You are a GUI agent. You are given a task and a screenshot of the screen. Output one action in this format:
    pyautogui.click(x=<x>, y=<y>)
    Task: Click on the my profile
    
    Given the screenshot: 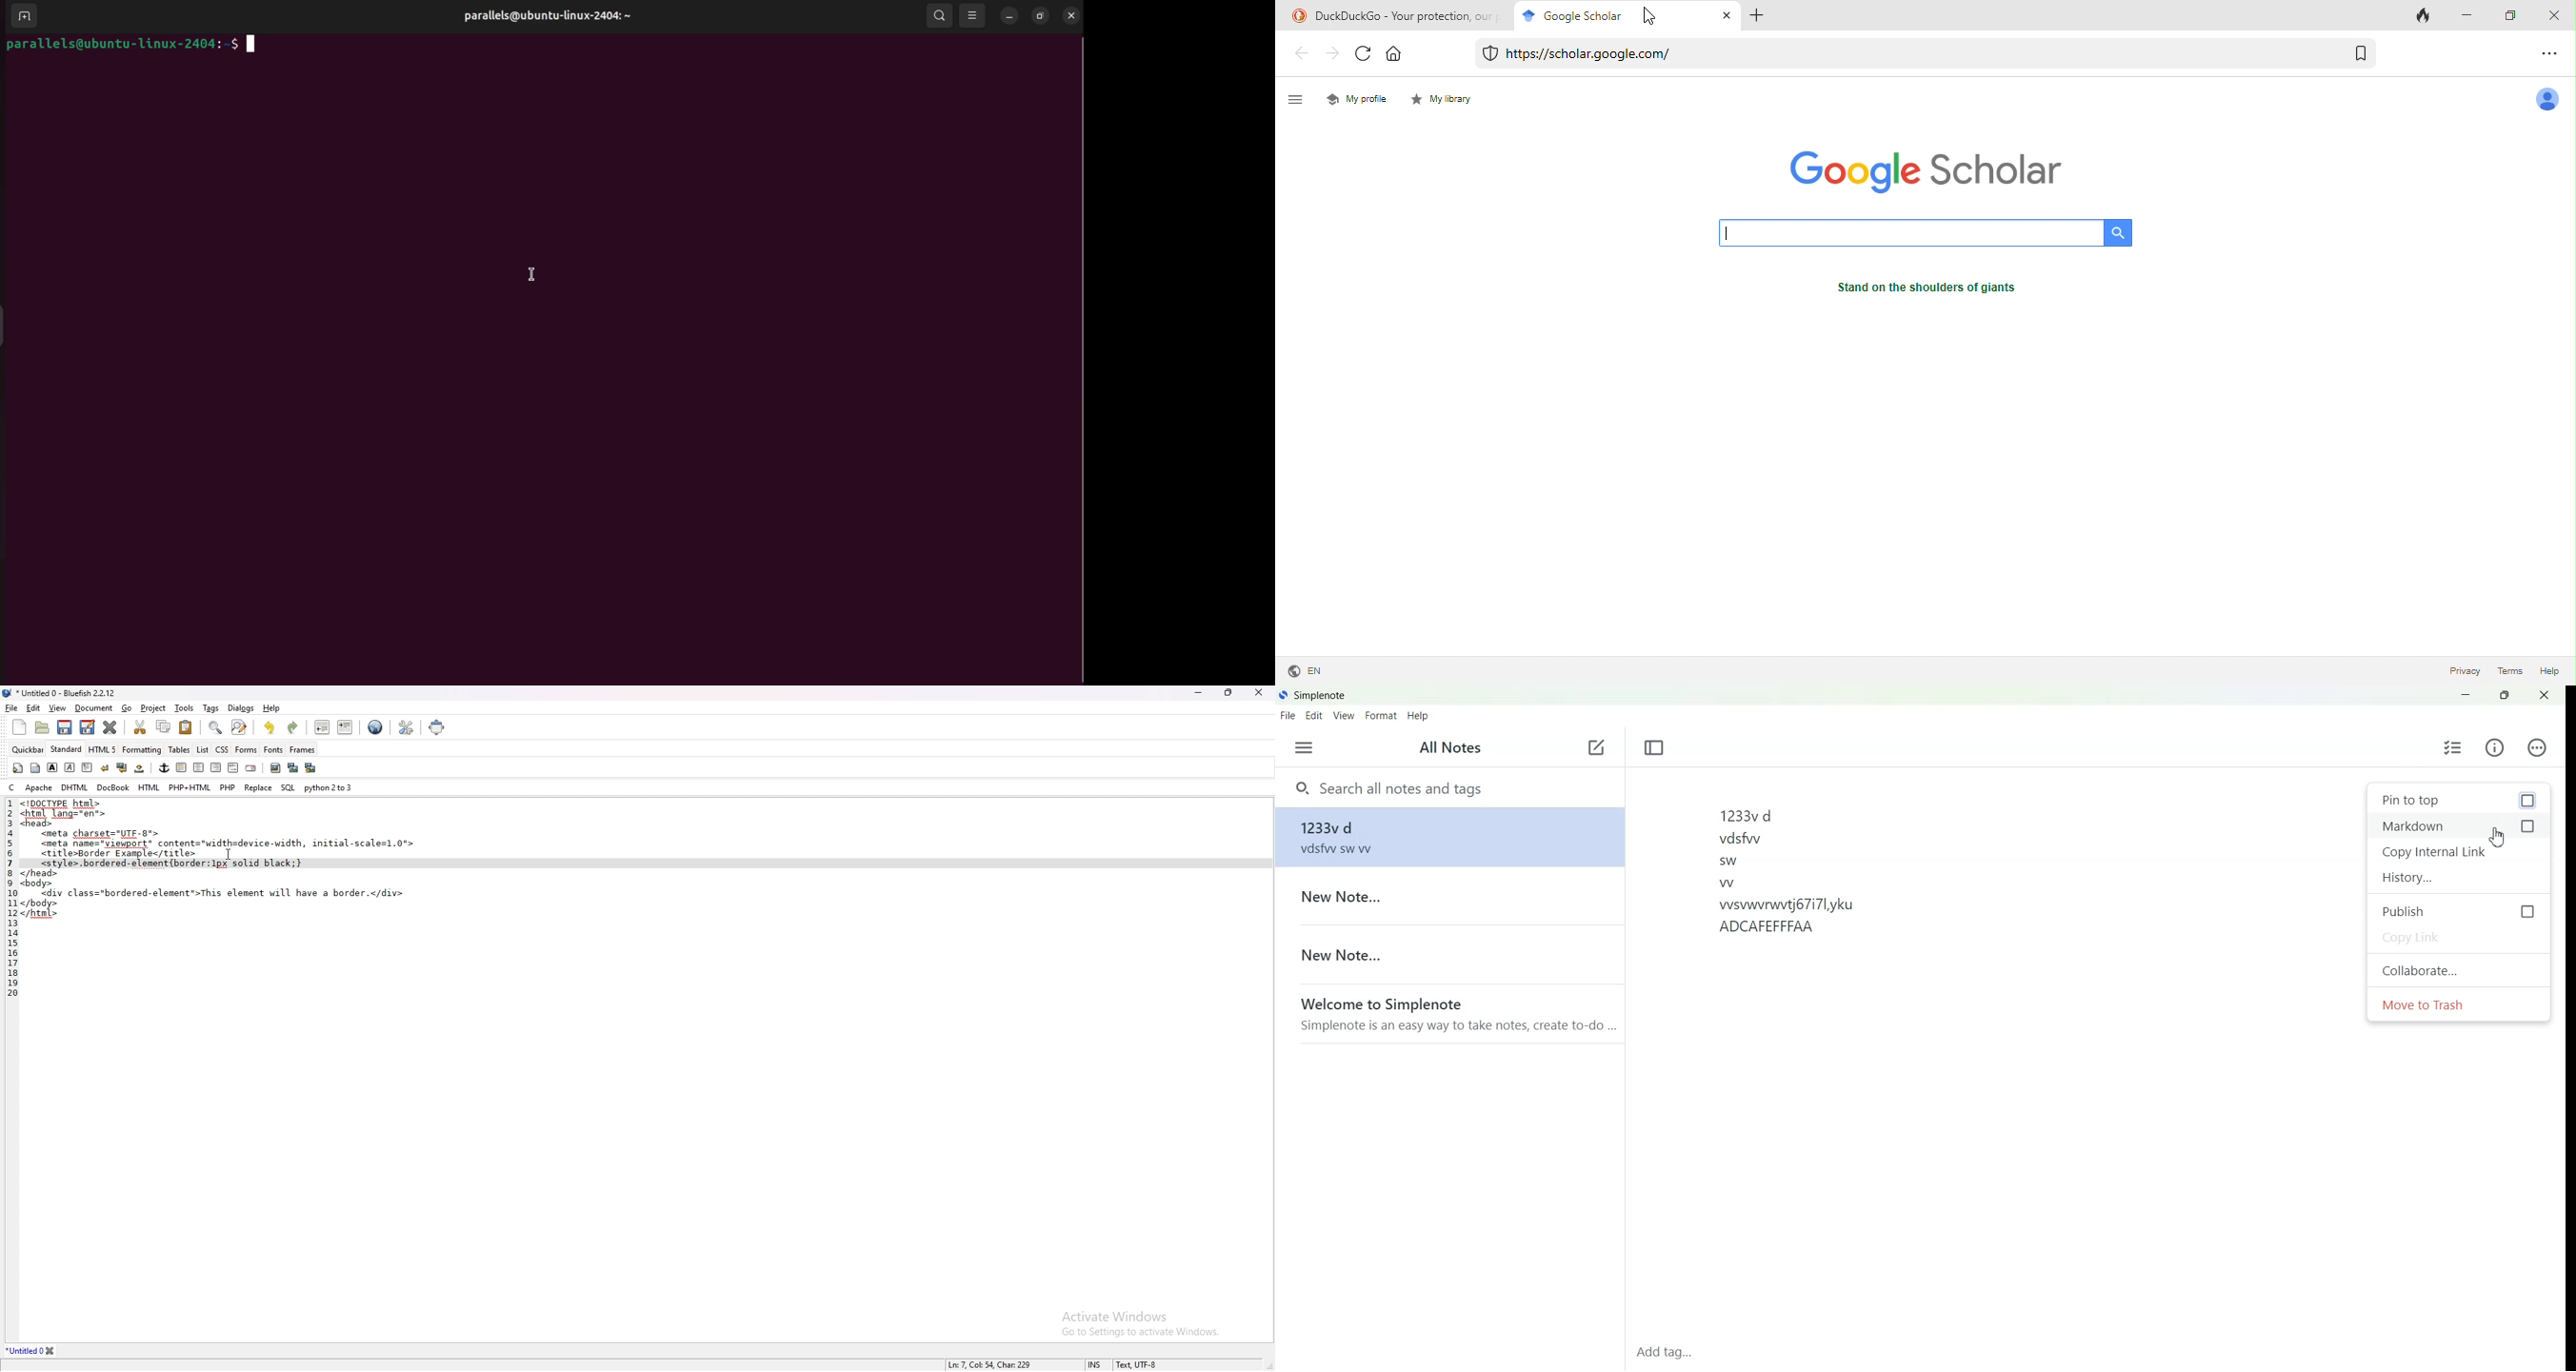 What is the action you would take?
    pyautogui.click(x=1357, y=98)
    